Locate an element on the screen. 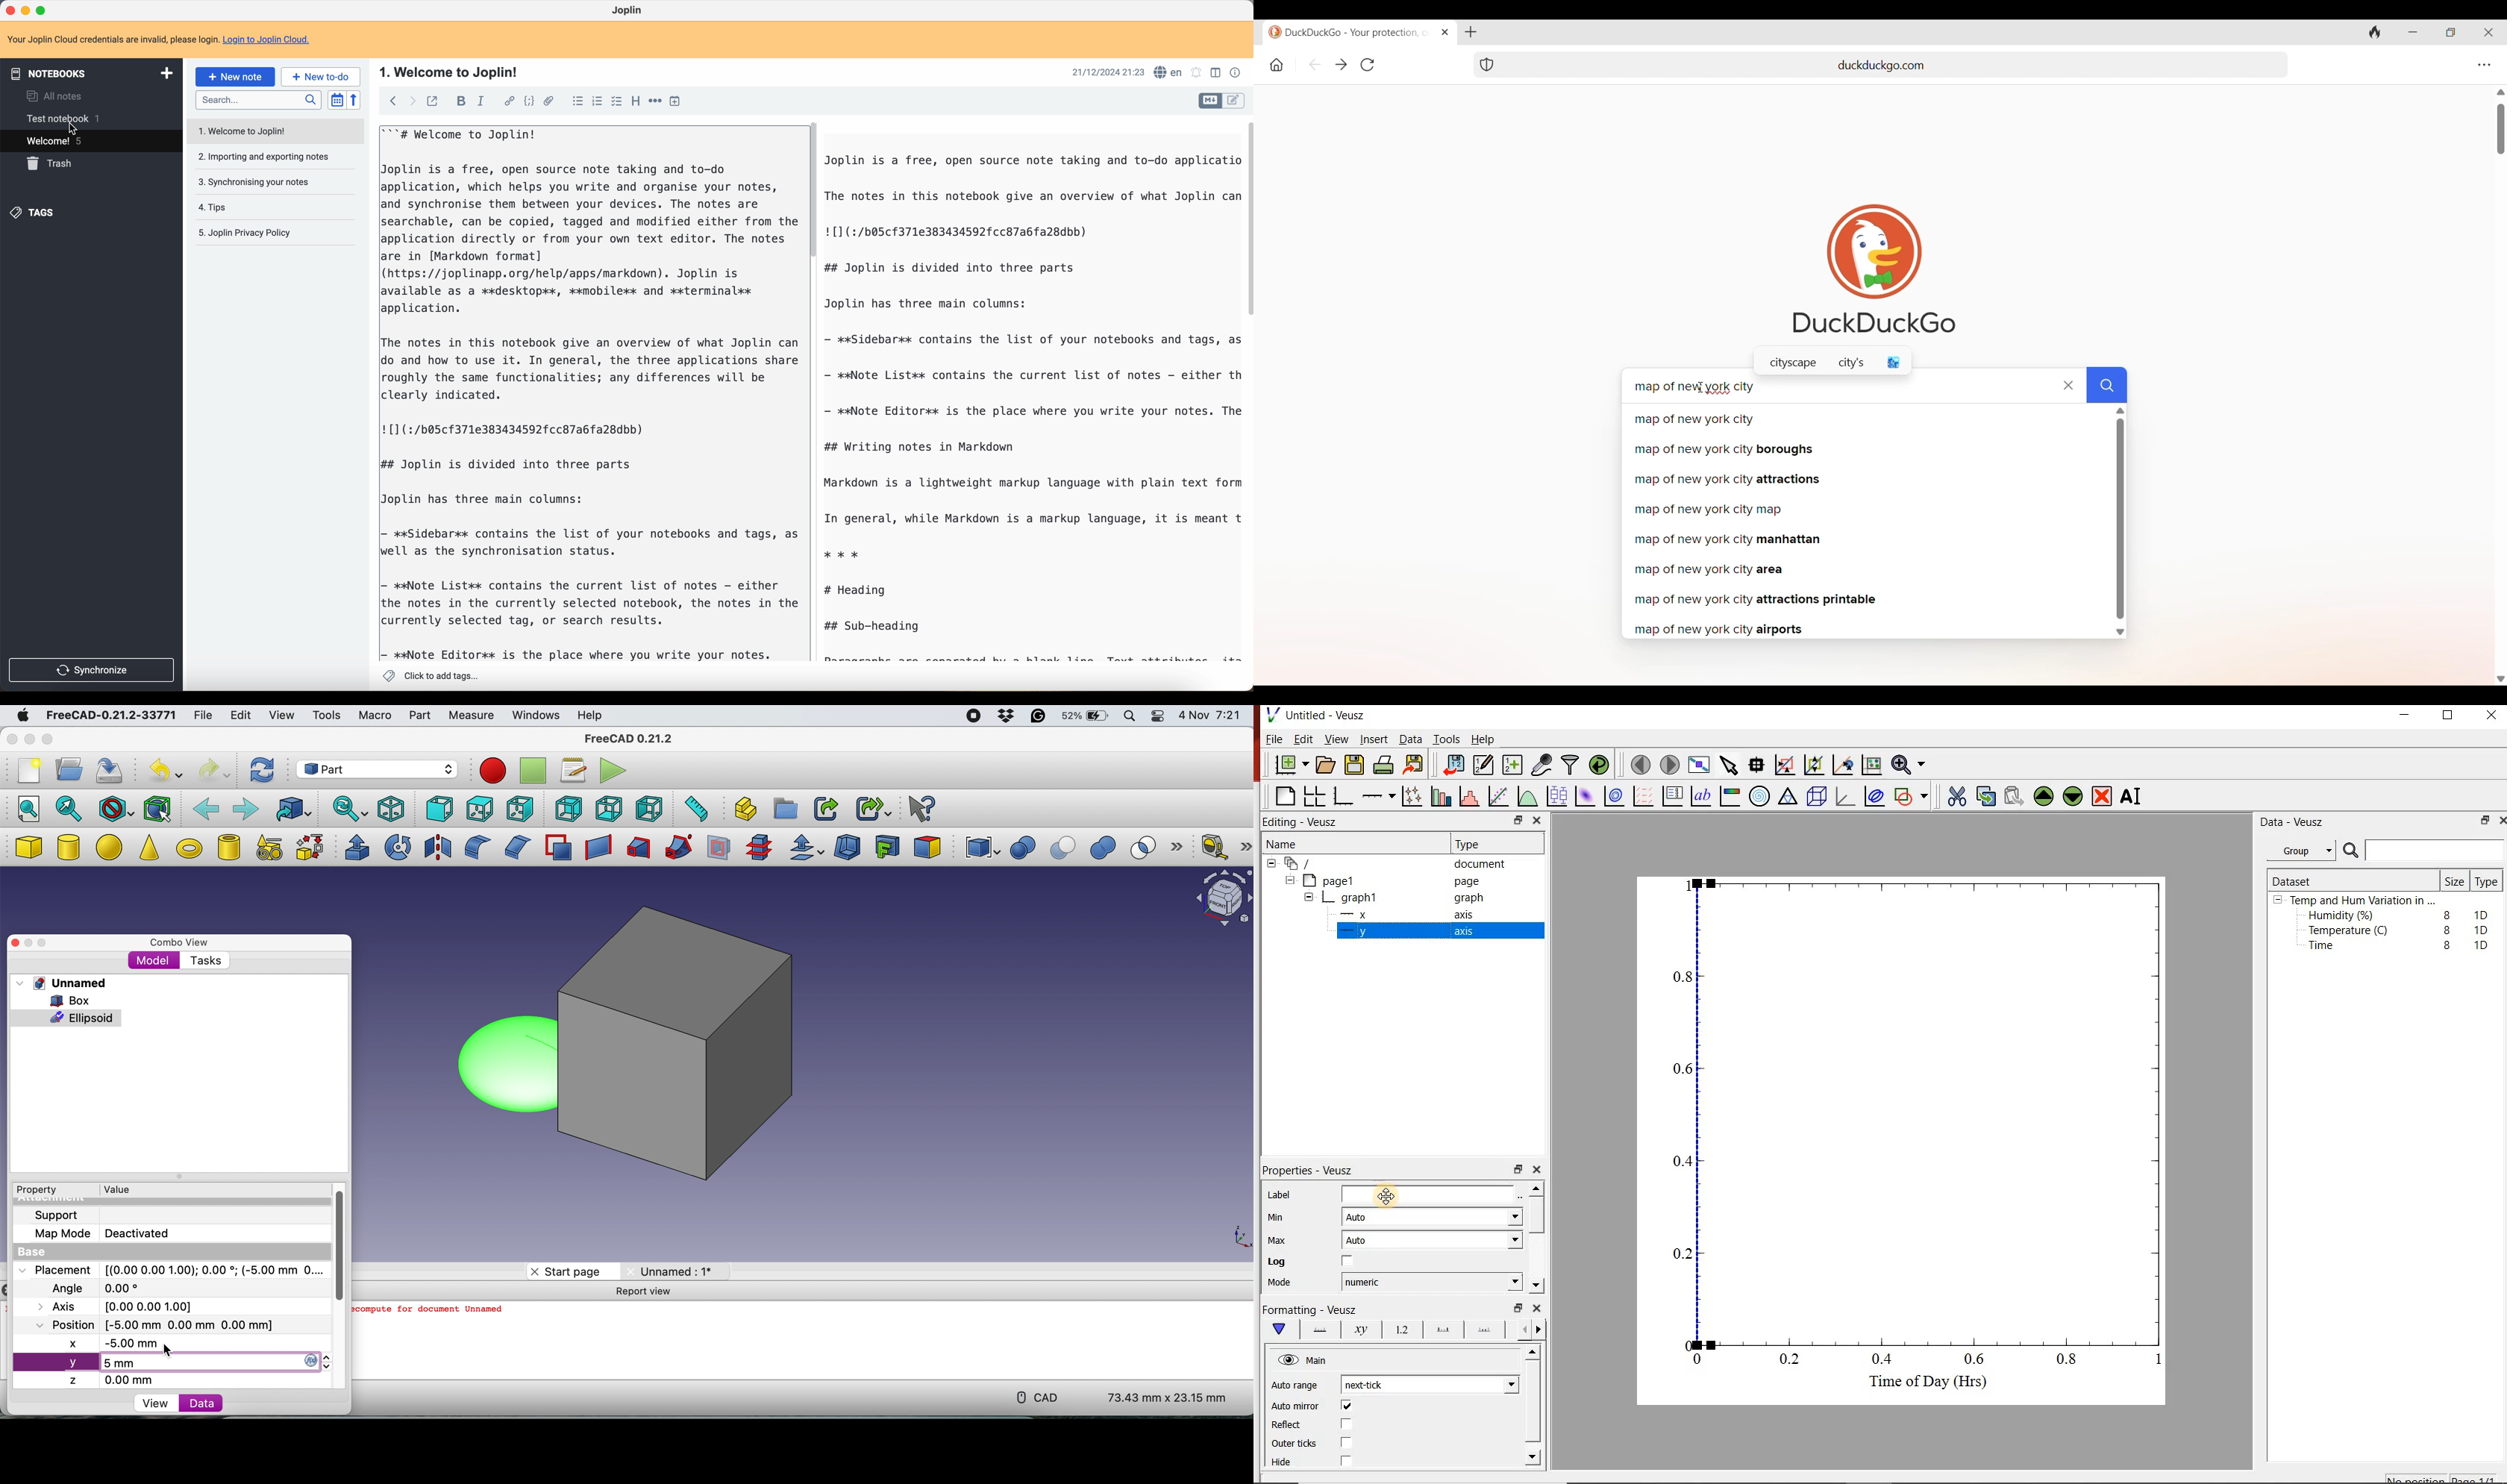  4 Nov 7:21 is located at coordinates (1211, 717).